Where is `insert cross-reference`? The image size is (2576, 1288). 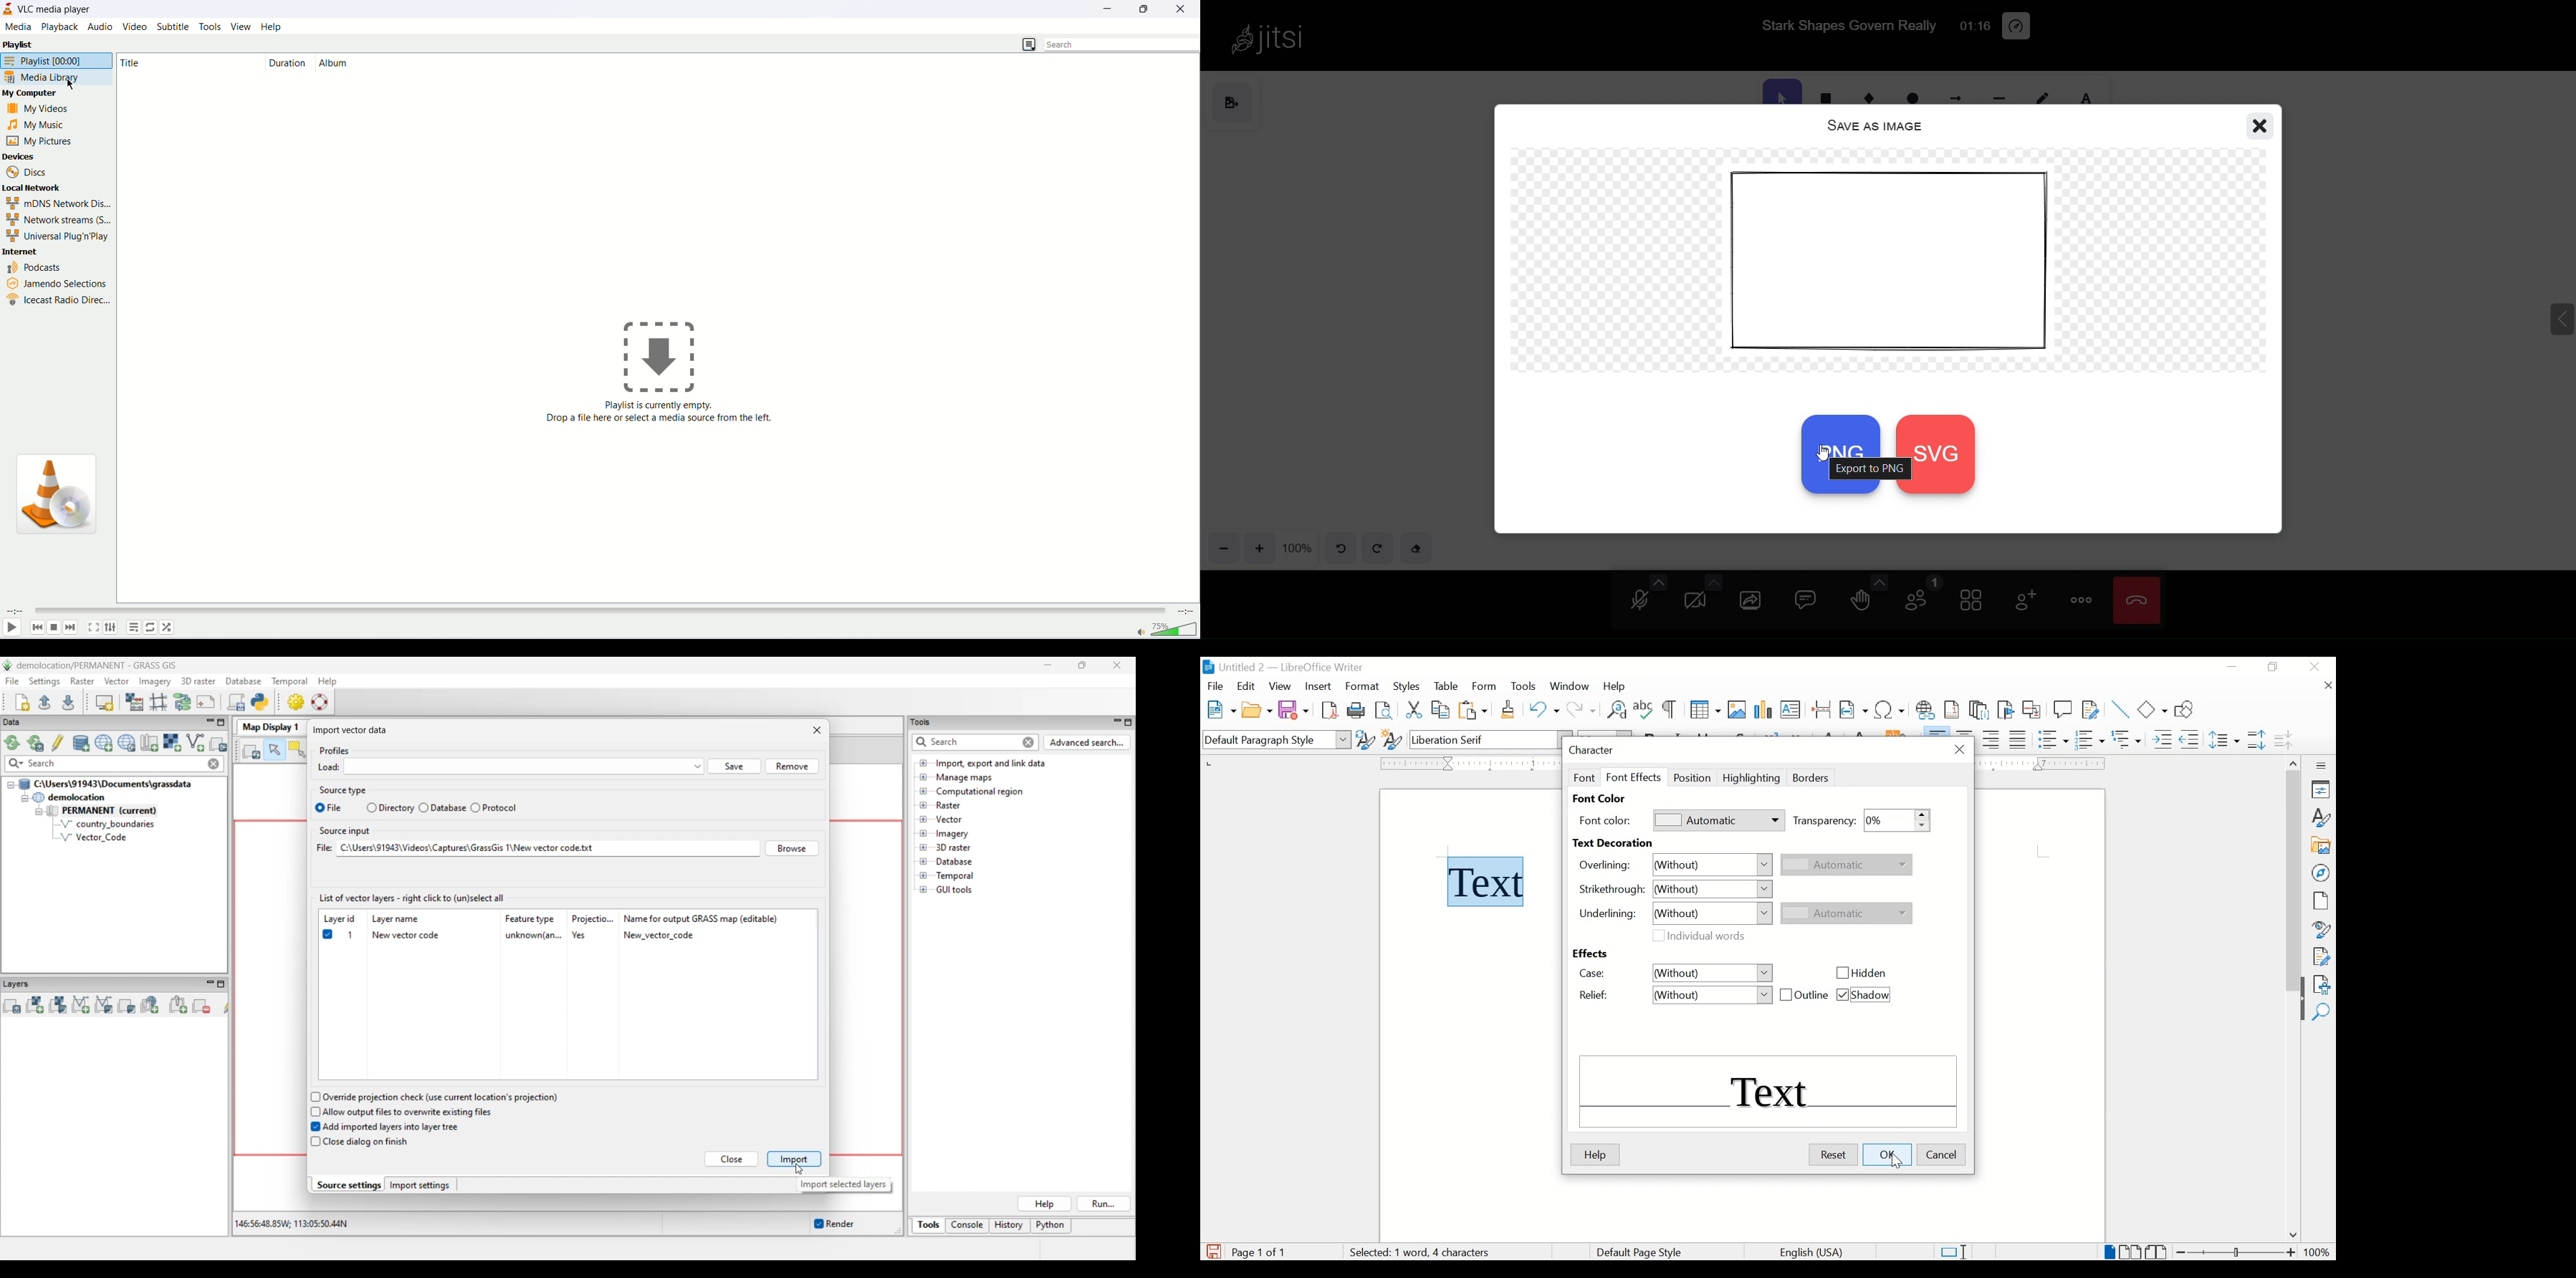 insert cross-reference is located at coordinates (2032, 709).